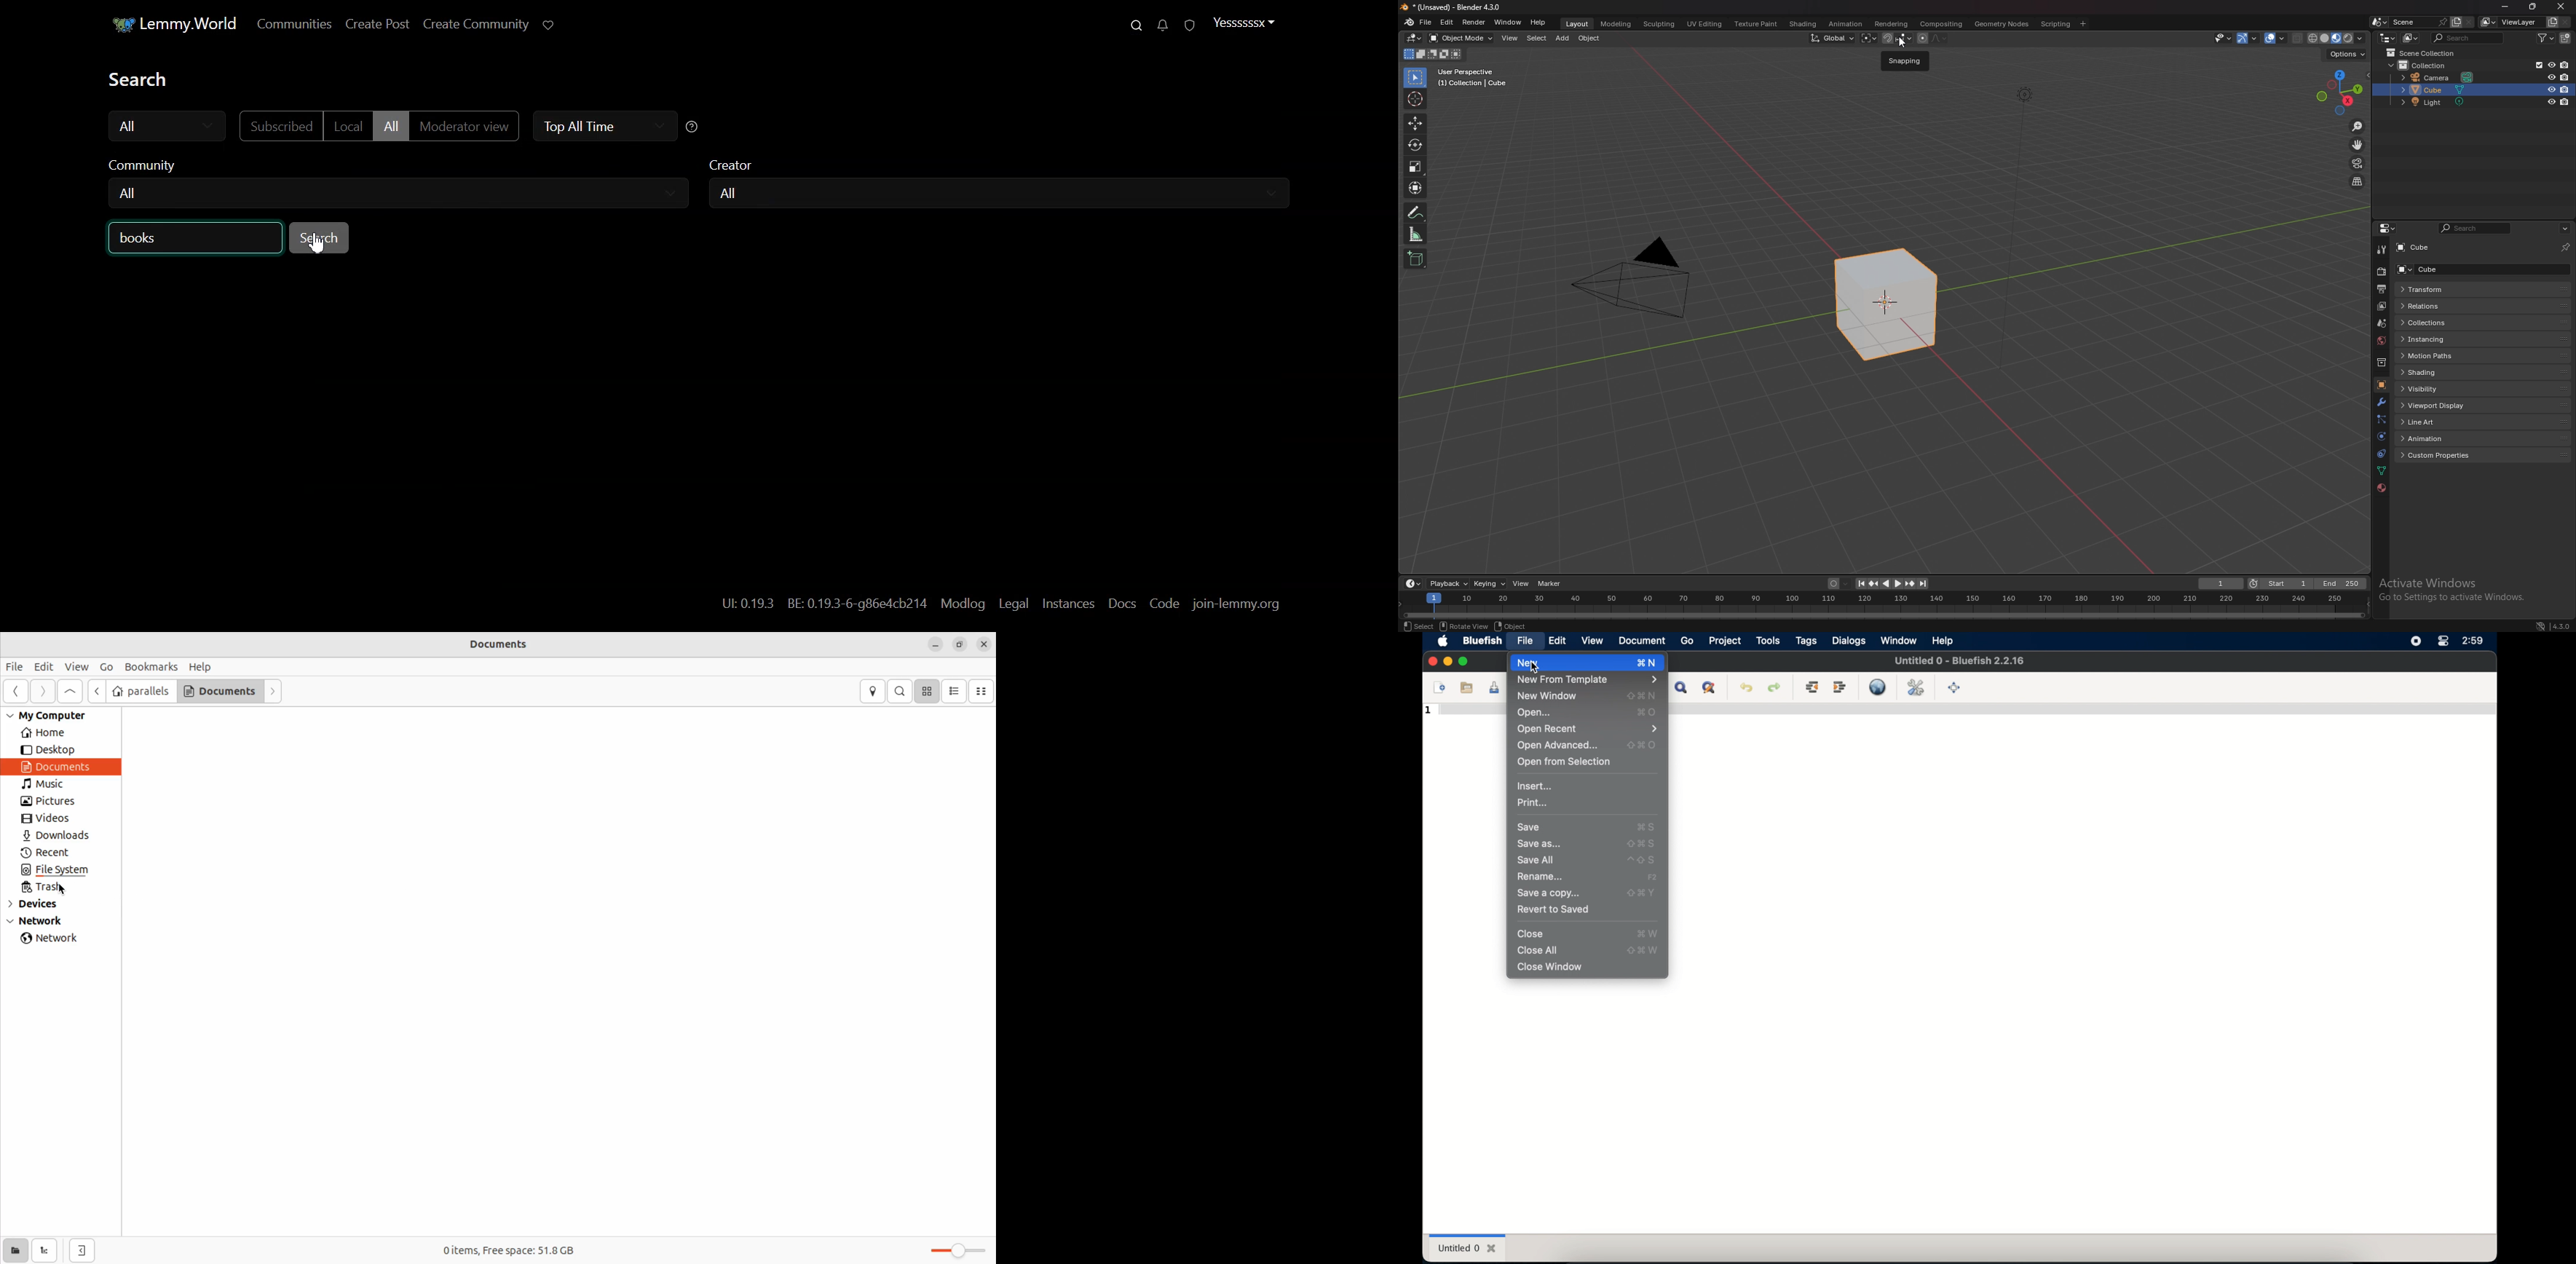 This screenshot has height=1288, width=2576. What do you see at coordinates (2222, 584) in the screenshot?
I see `current frame` at bounding box center [2222, 584].